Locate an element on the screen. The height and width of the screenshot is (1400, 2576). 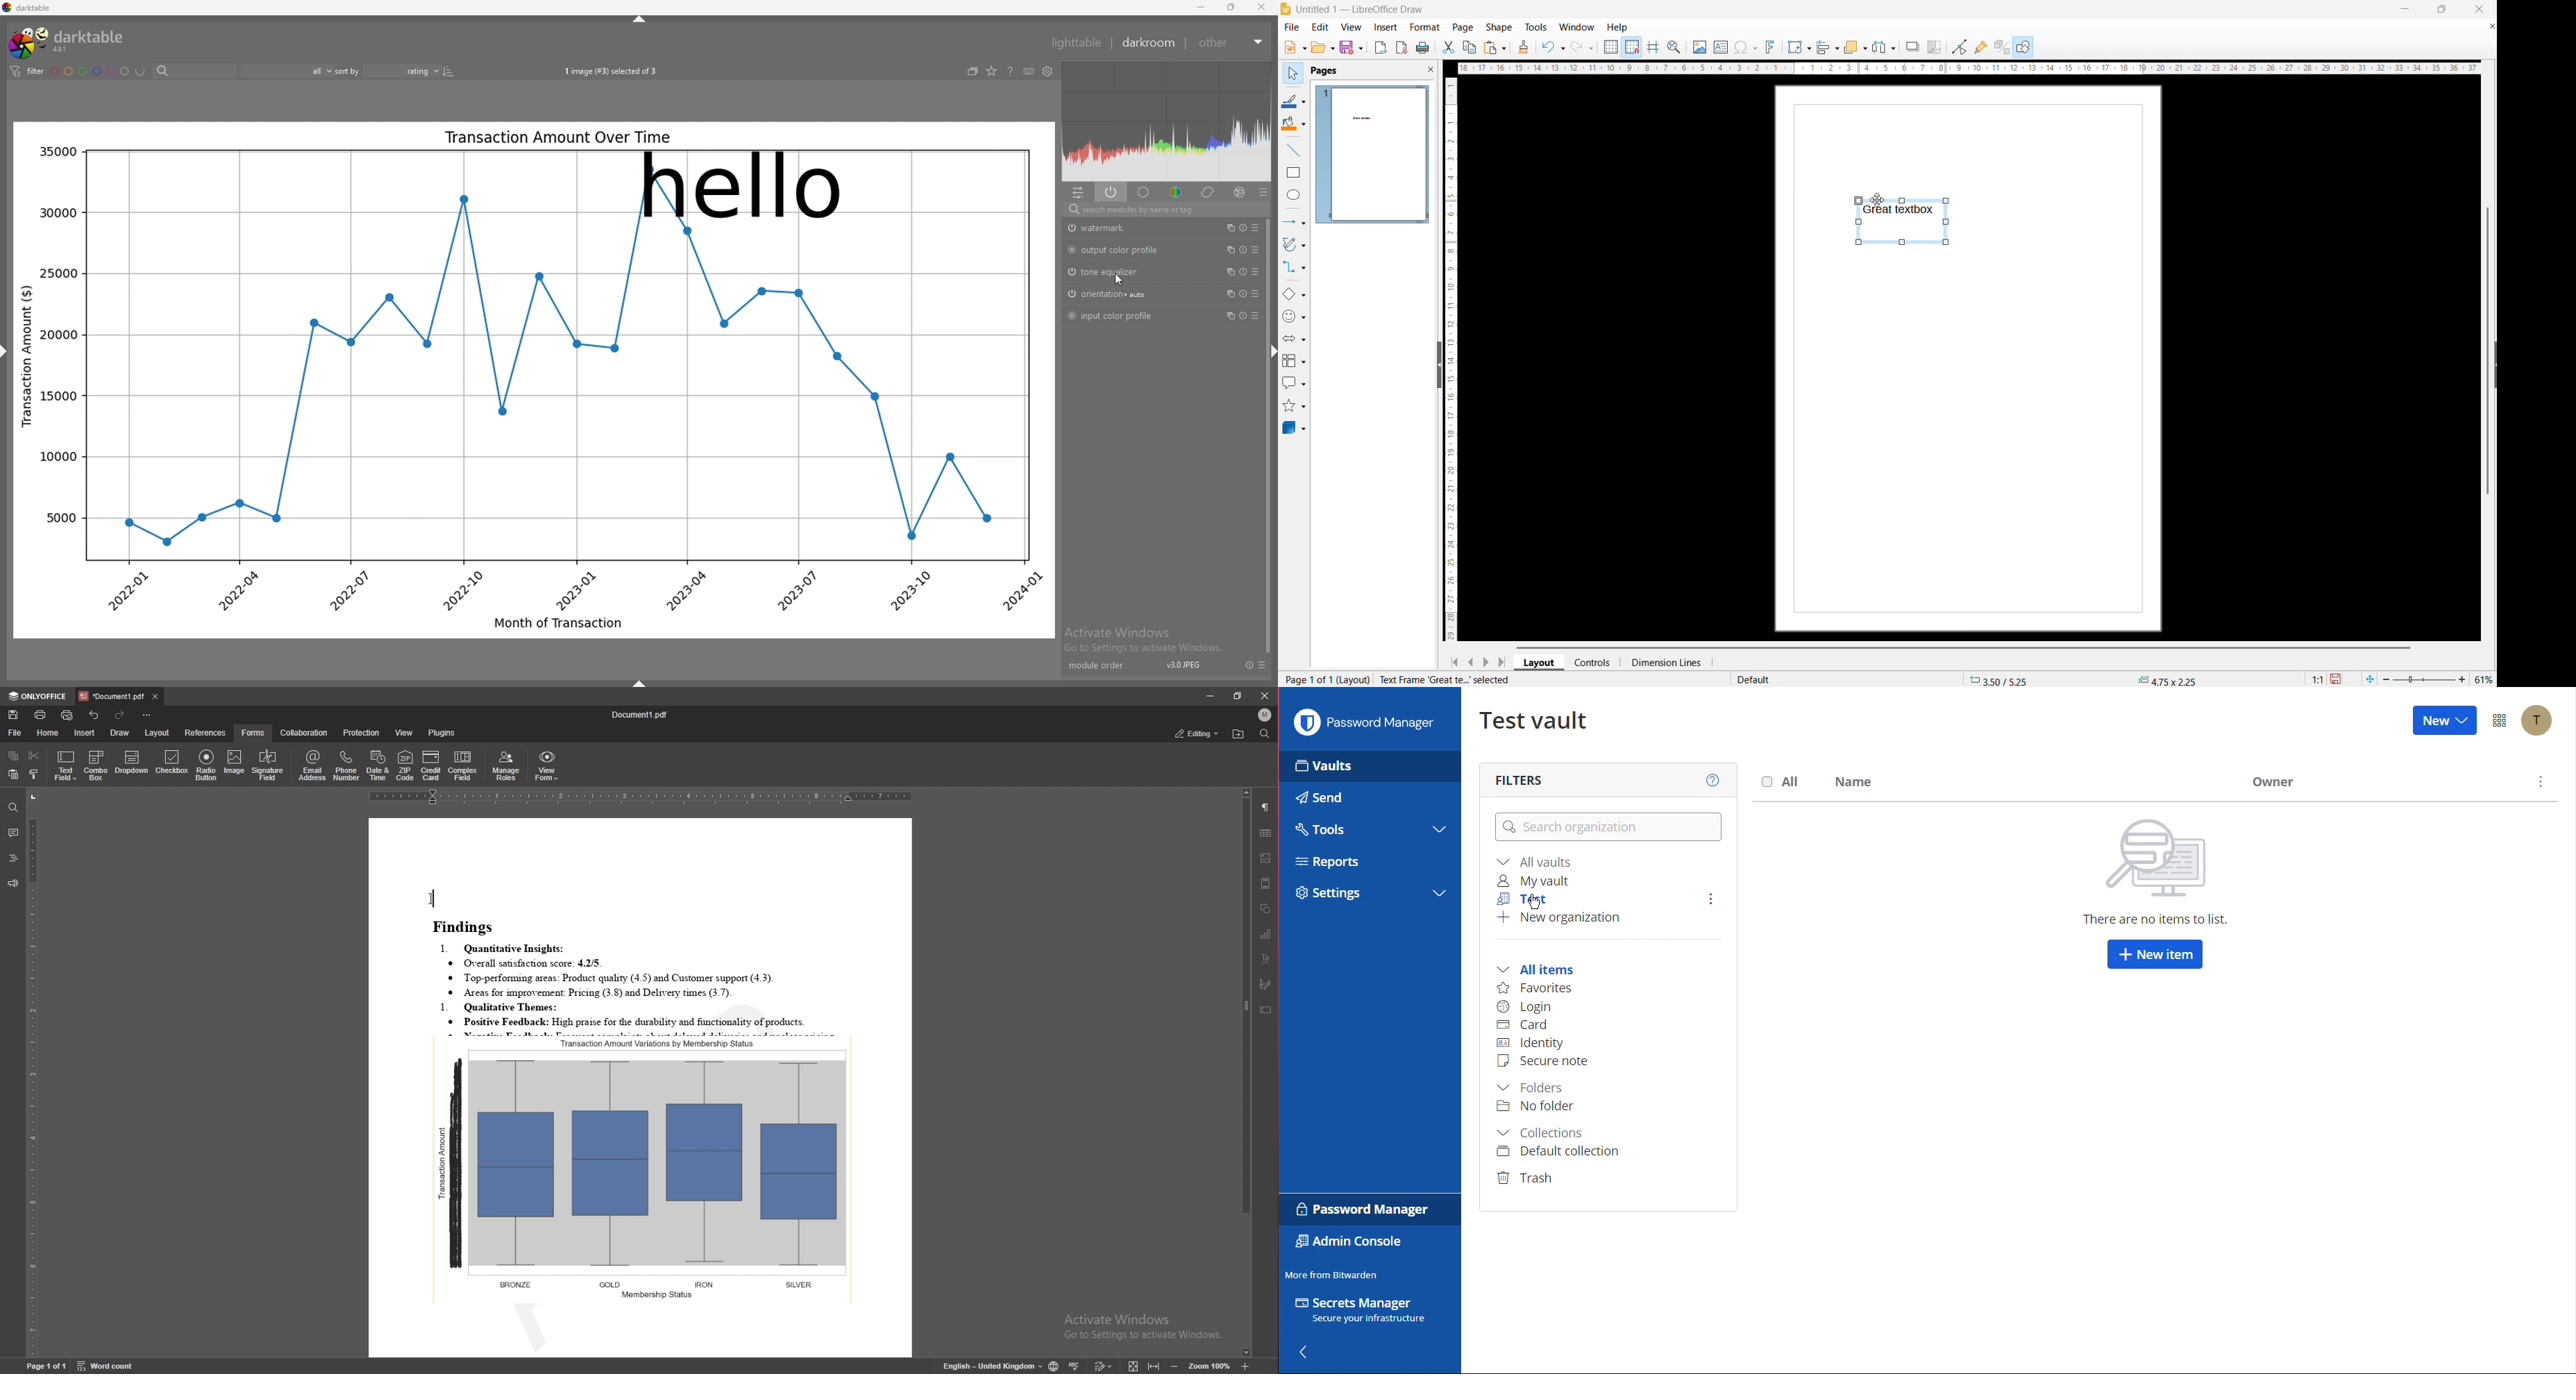
customize toolbar is located at coordinates (148, 716).